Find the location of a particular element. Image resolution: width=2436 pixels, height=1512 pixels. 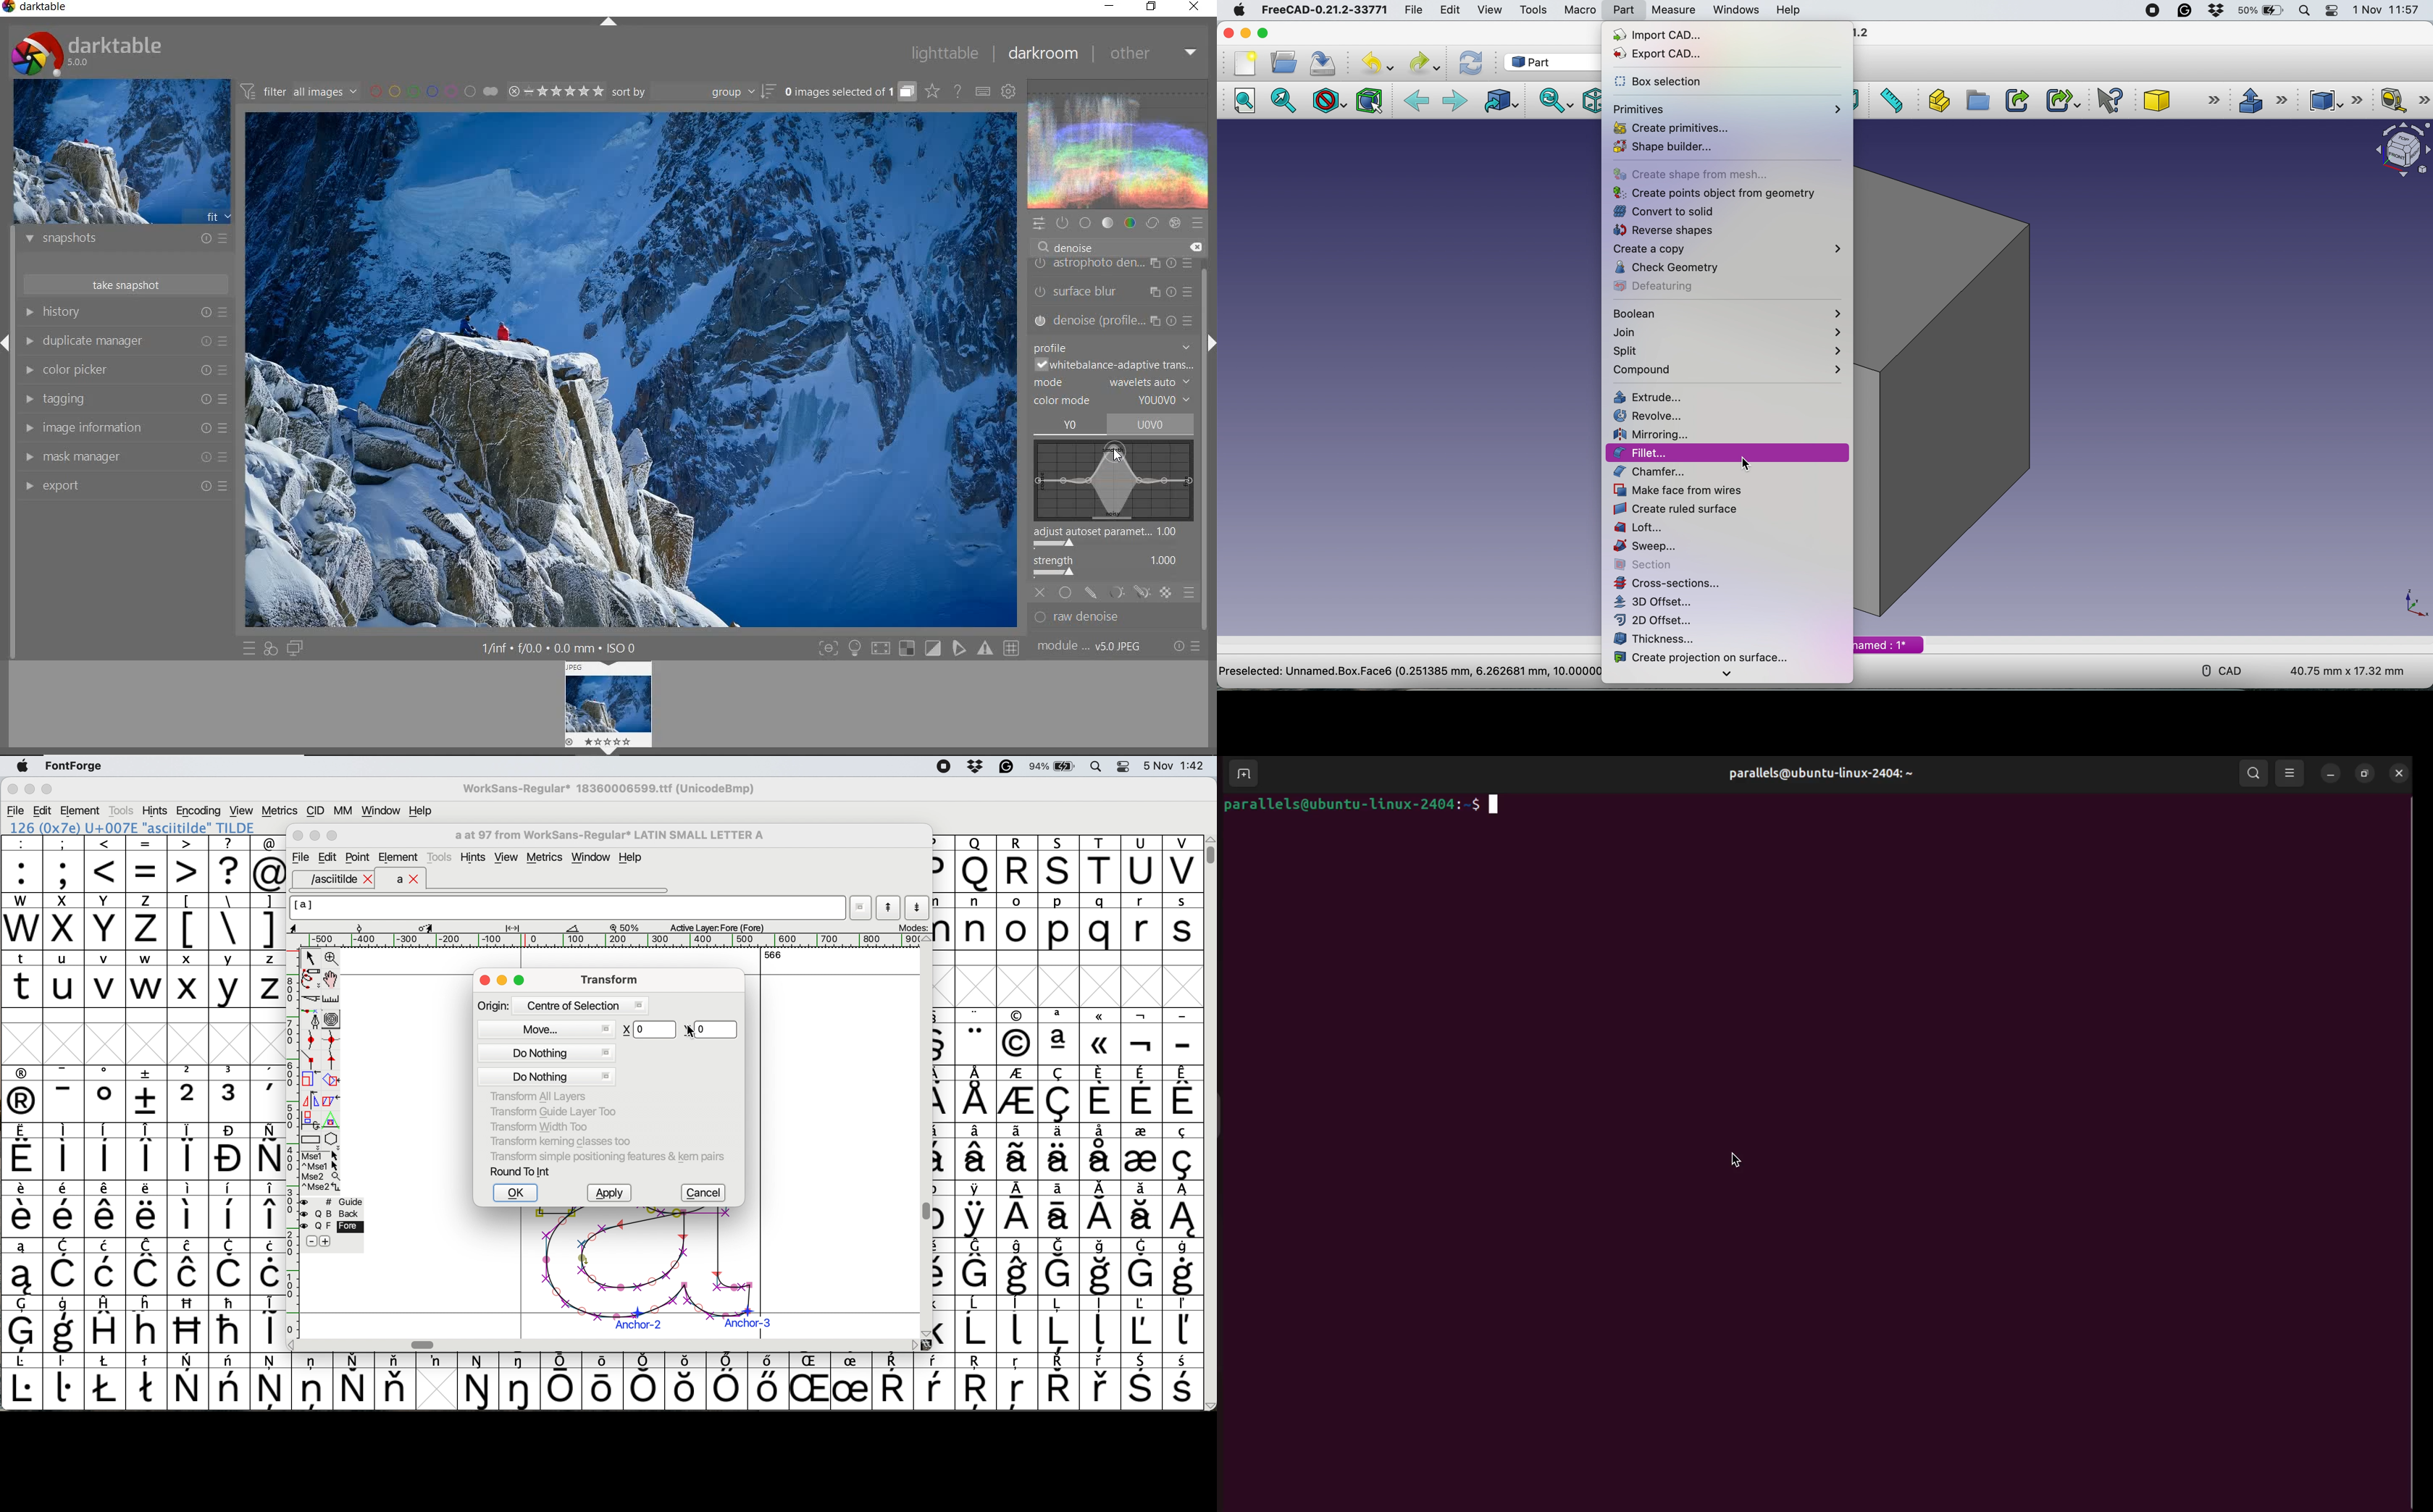

symbol is located at coordinates (1142, 1266).